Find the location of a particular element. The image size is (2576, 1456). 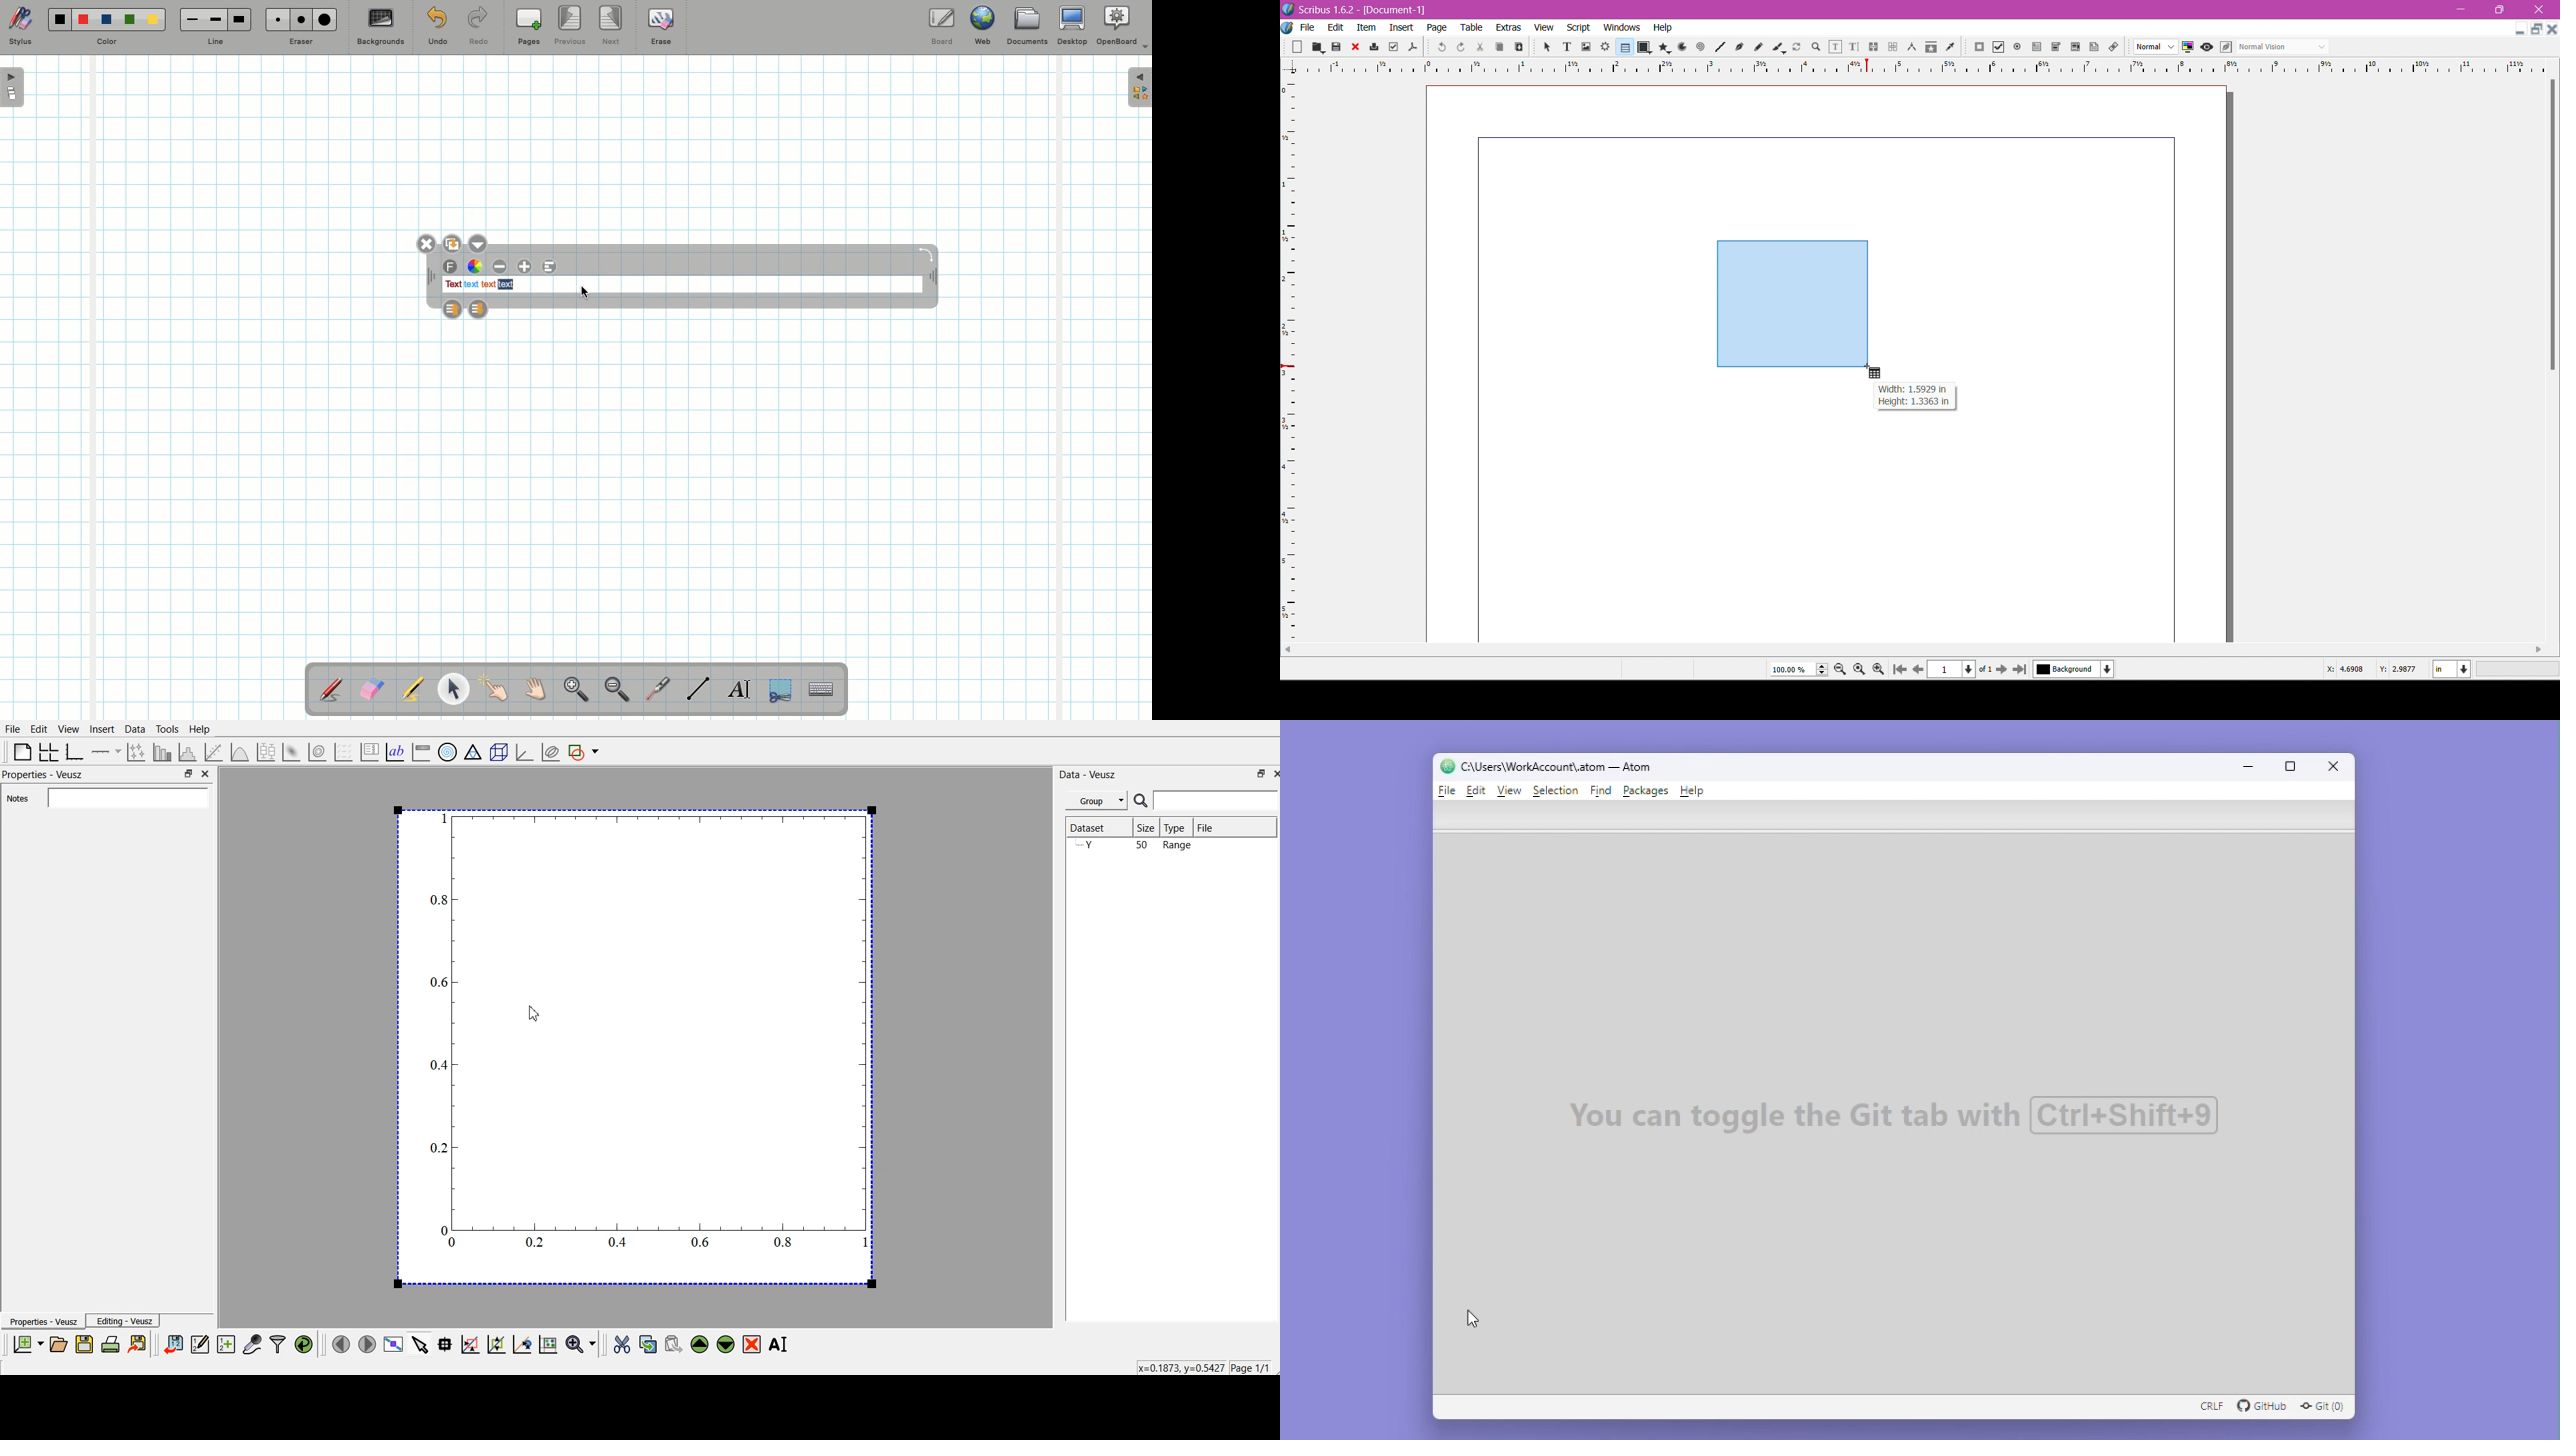

Preview Mode is located at coordinates (2206, 47).